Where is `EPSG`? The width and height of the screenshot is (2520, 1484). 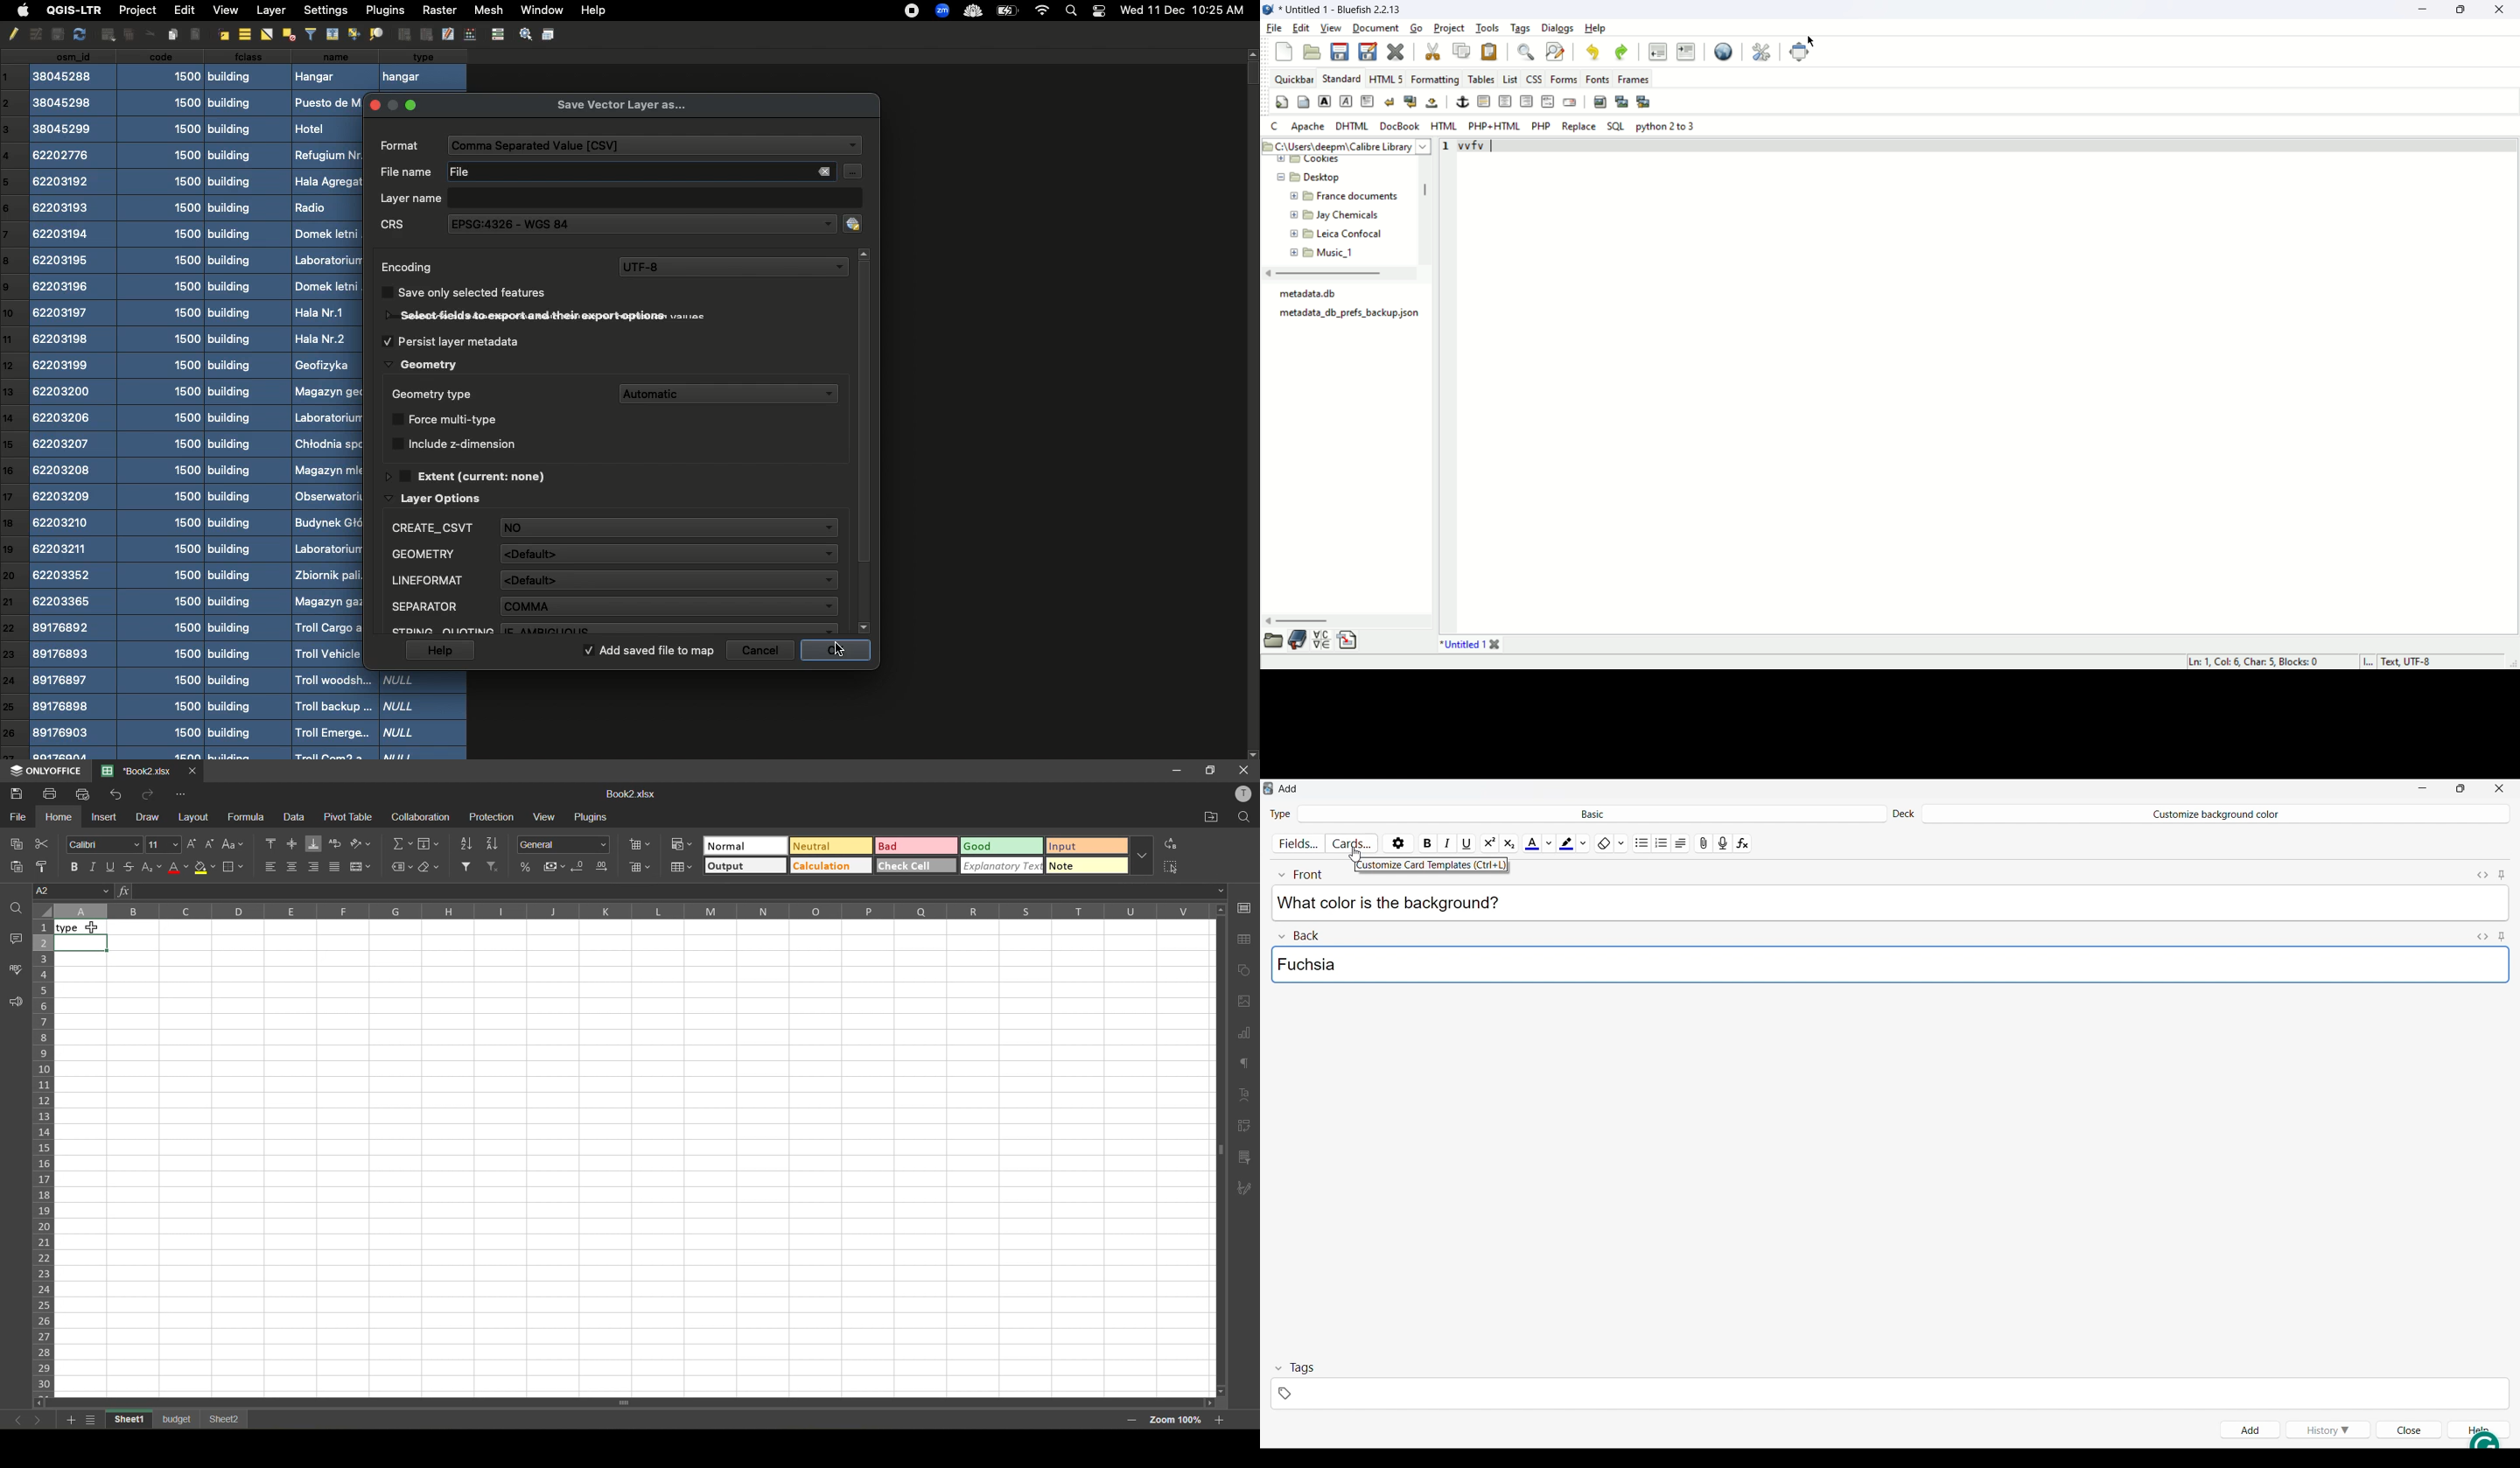 EPSG is located at coordinates (652, 223).